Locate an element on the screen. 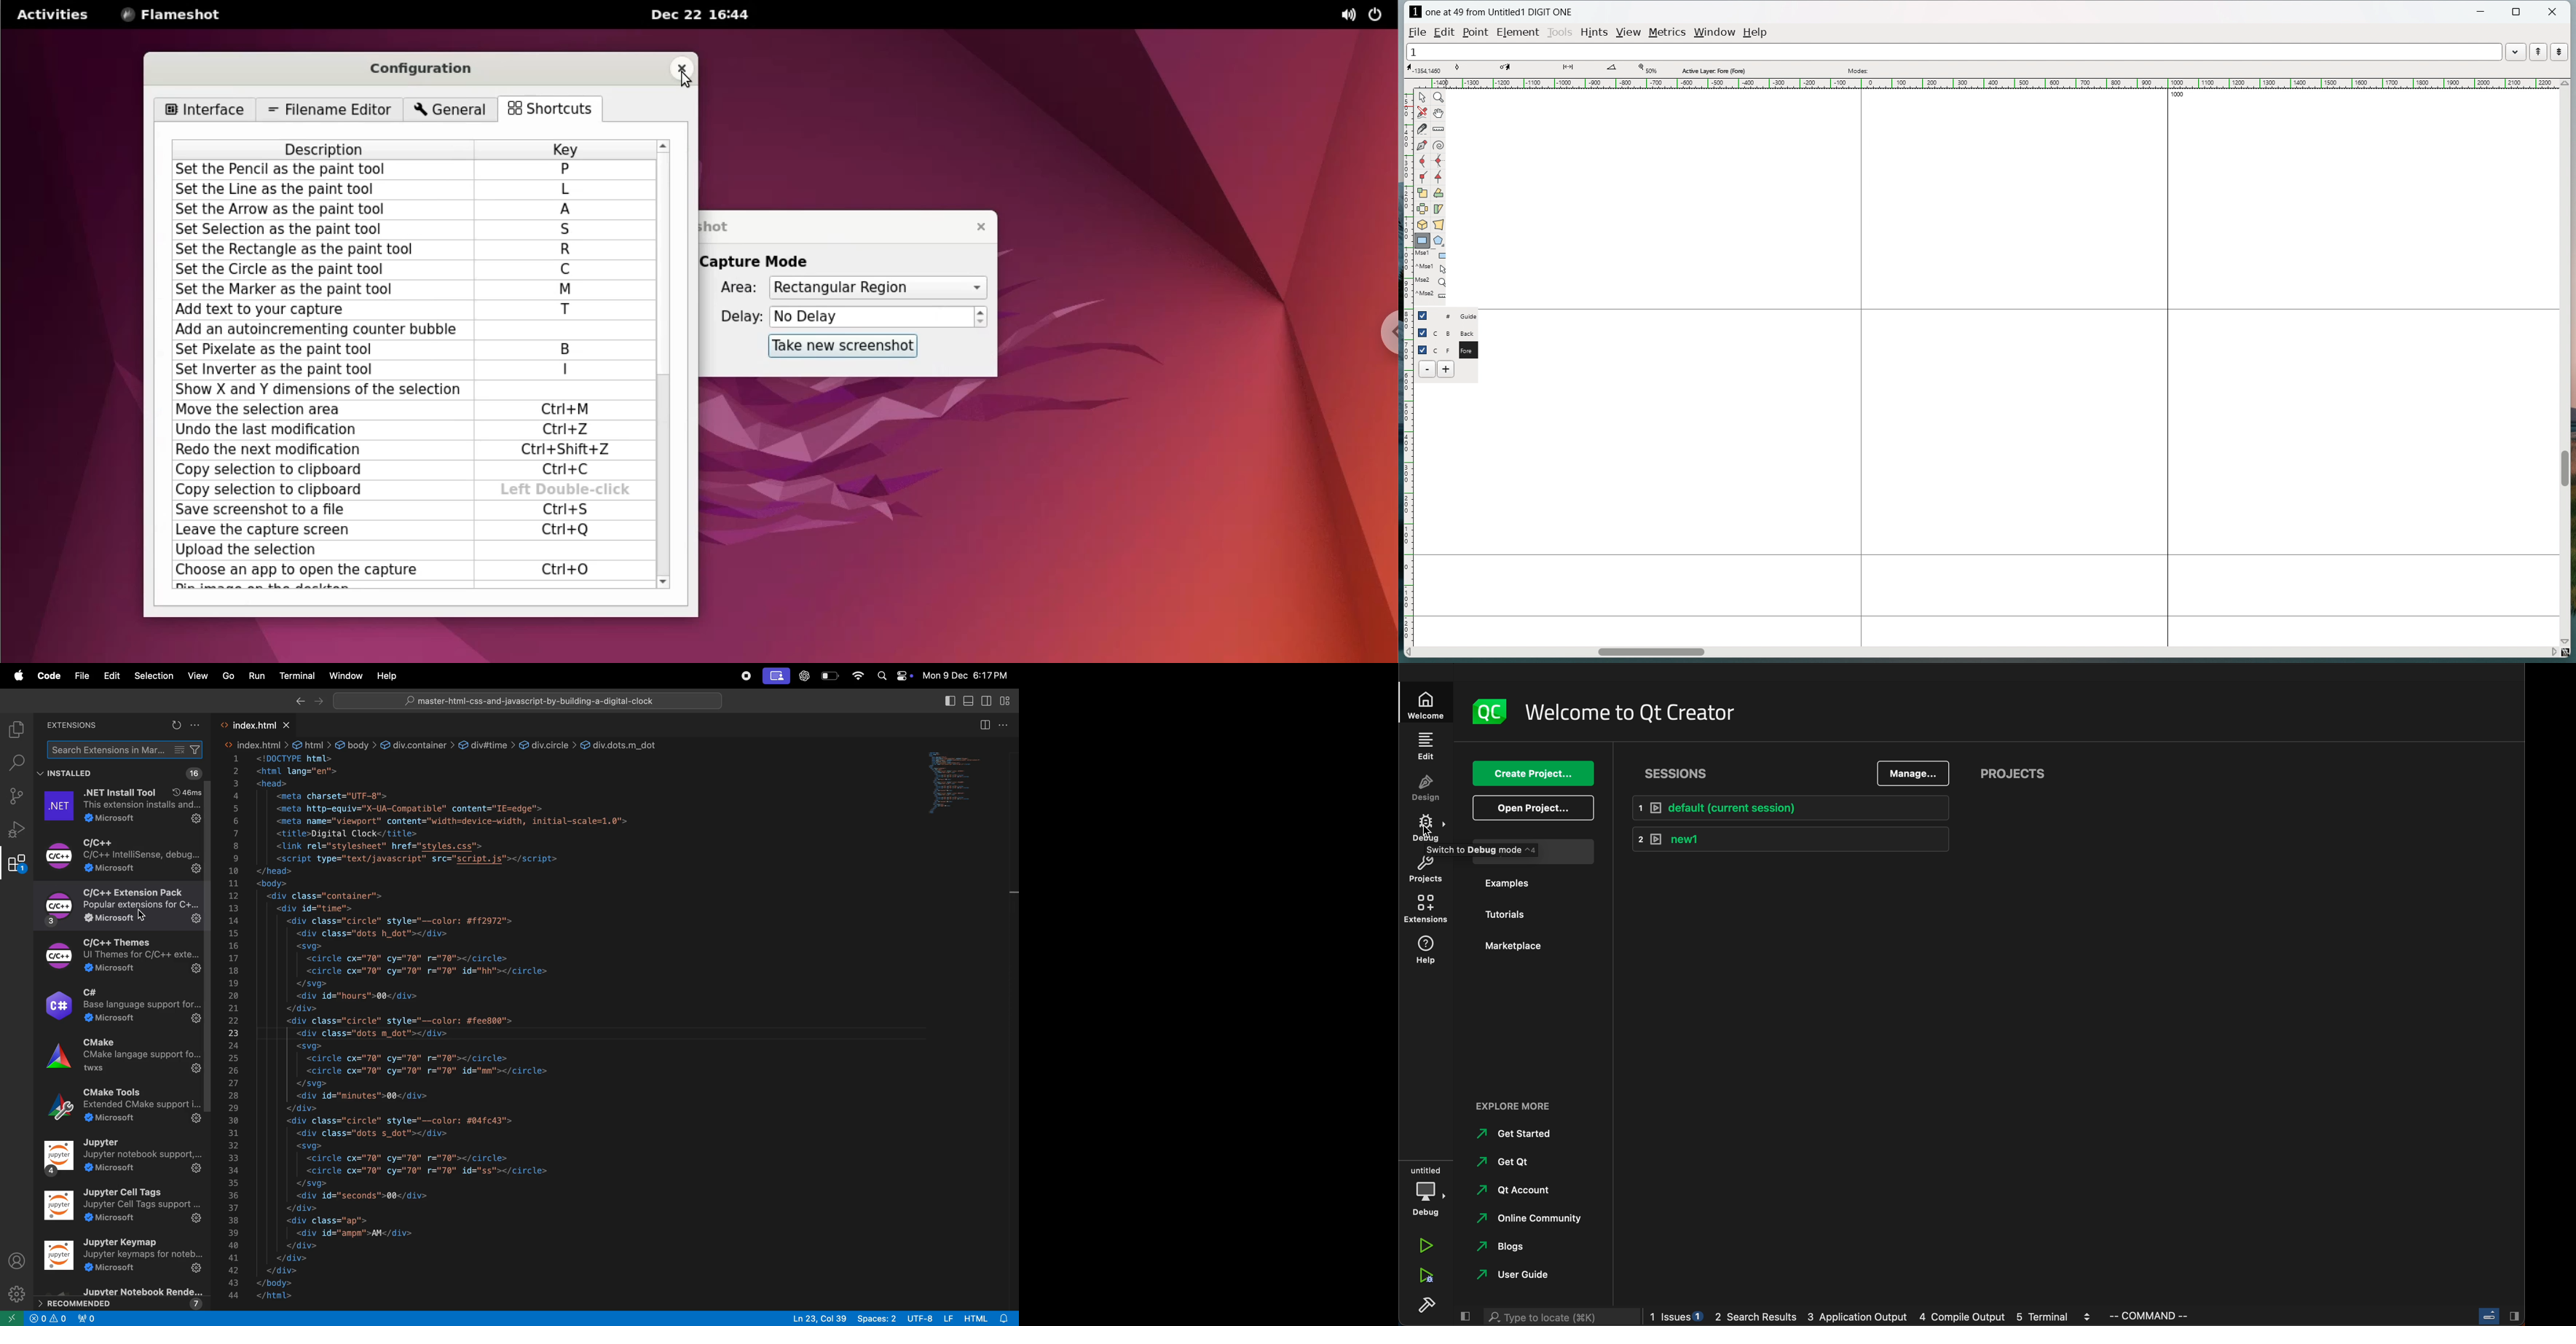 The width and height of the screenshot is (2576, 1344). reccomended is located at coordinates (121, 1298).